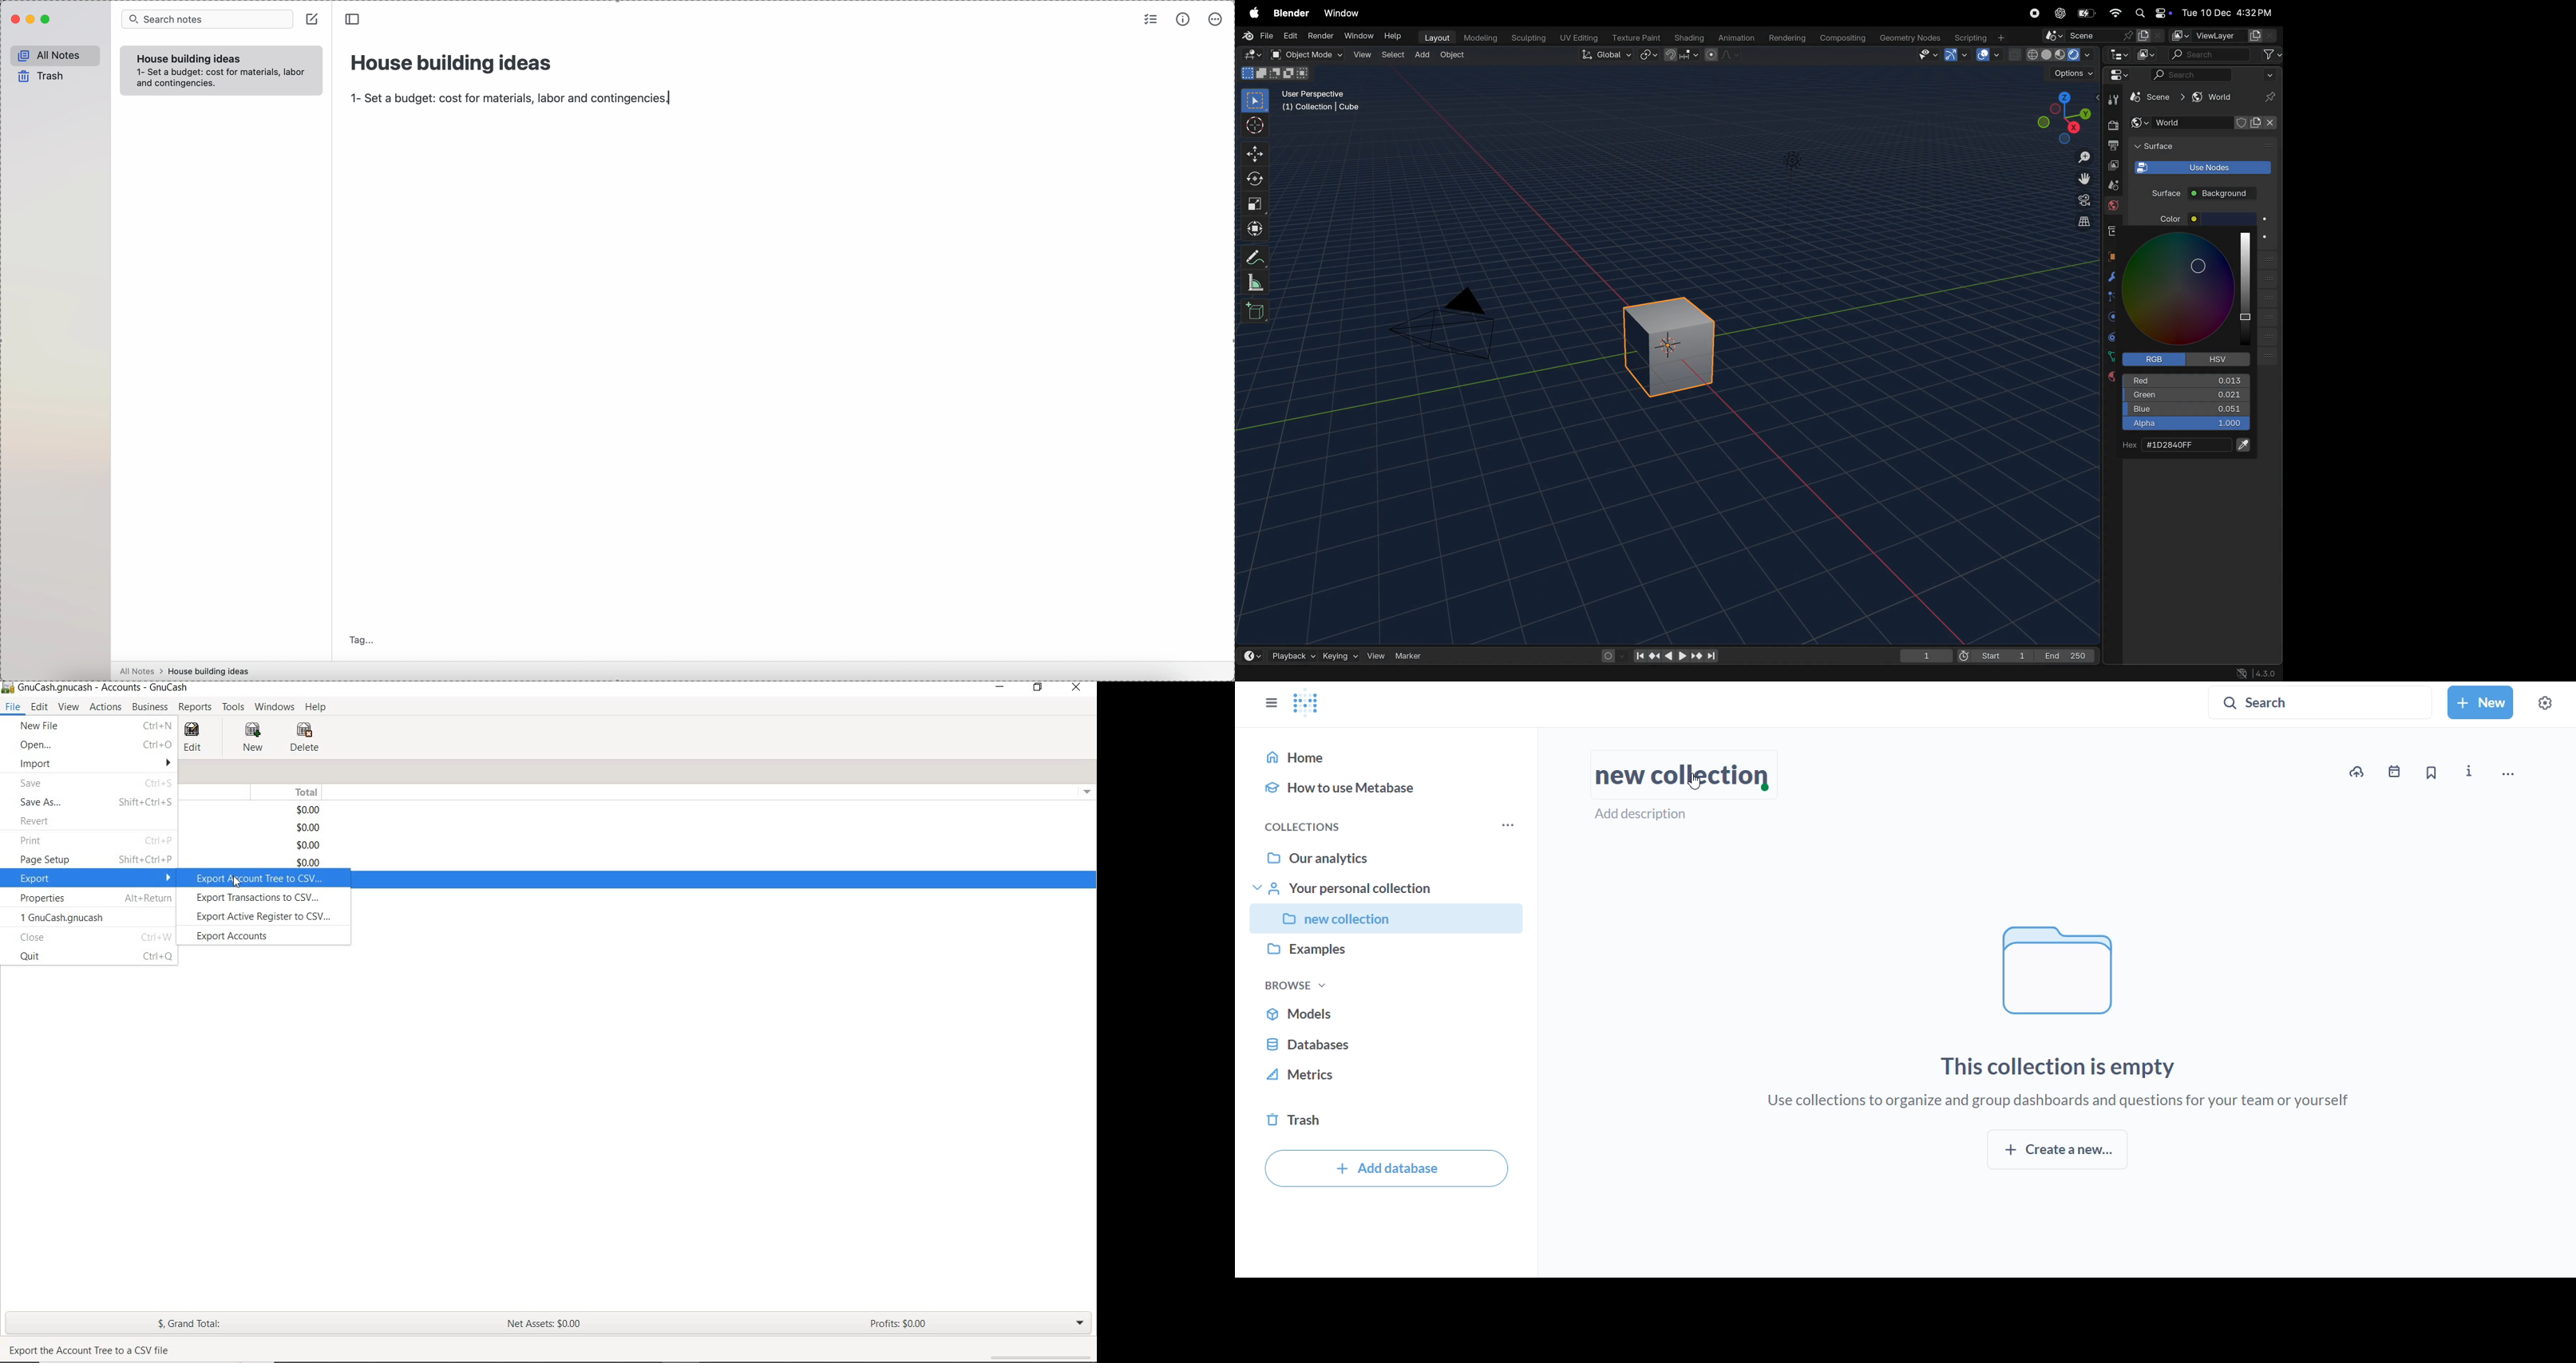 The height and width of the screenshot is (1372, 2576). I want to click on cursor, so click(1257, 126).